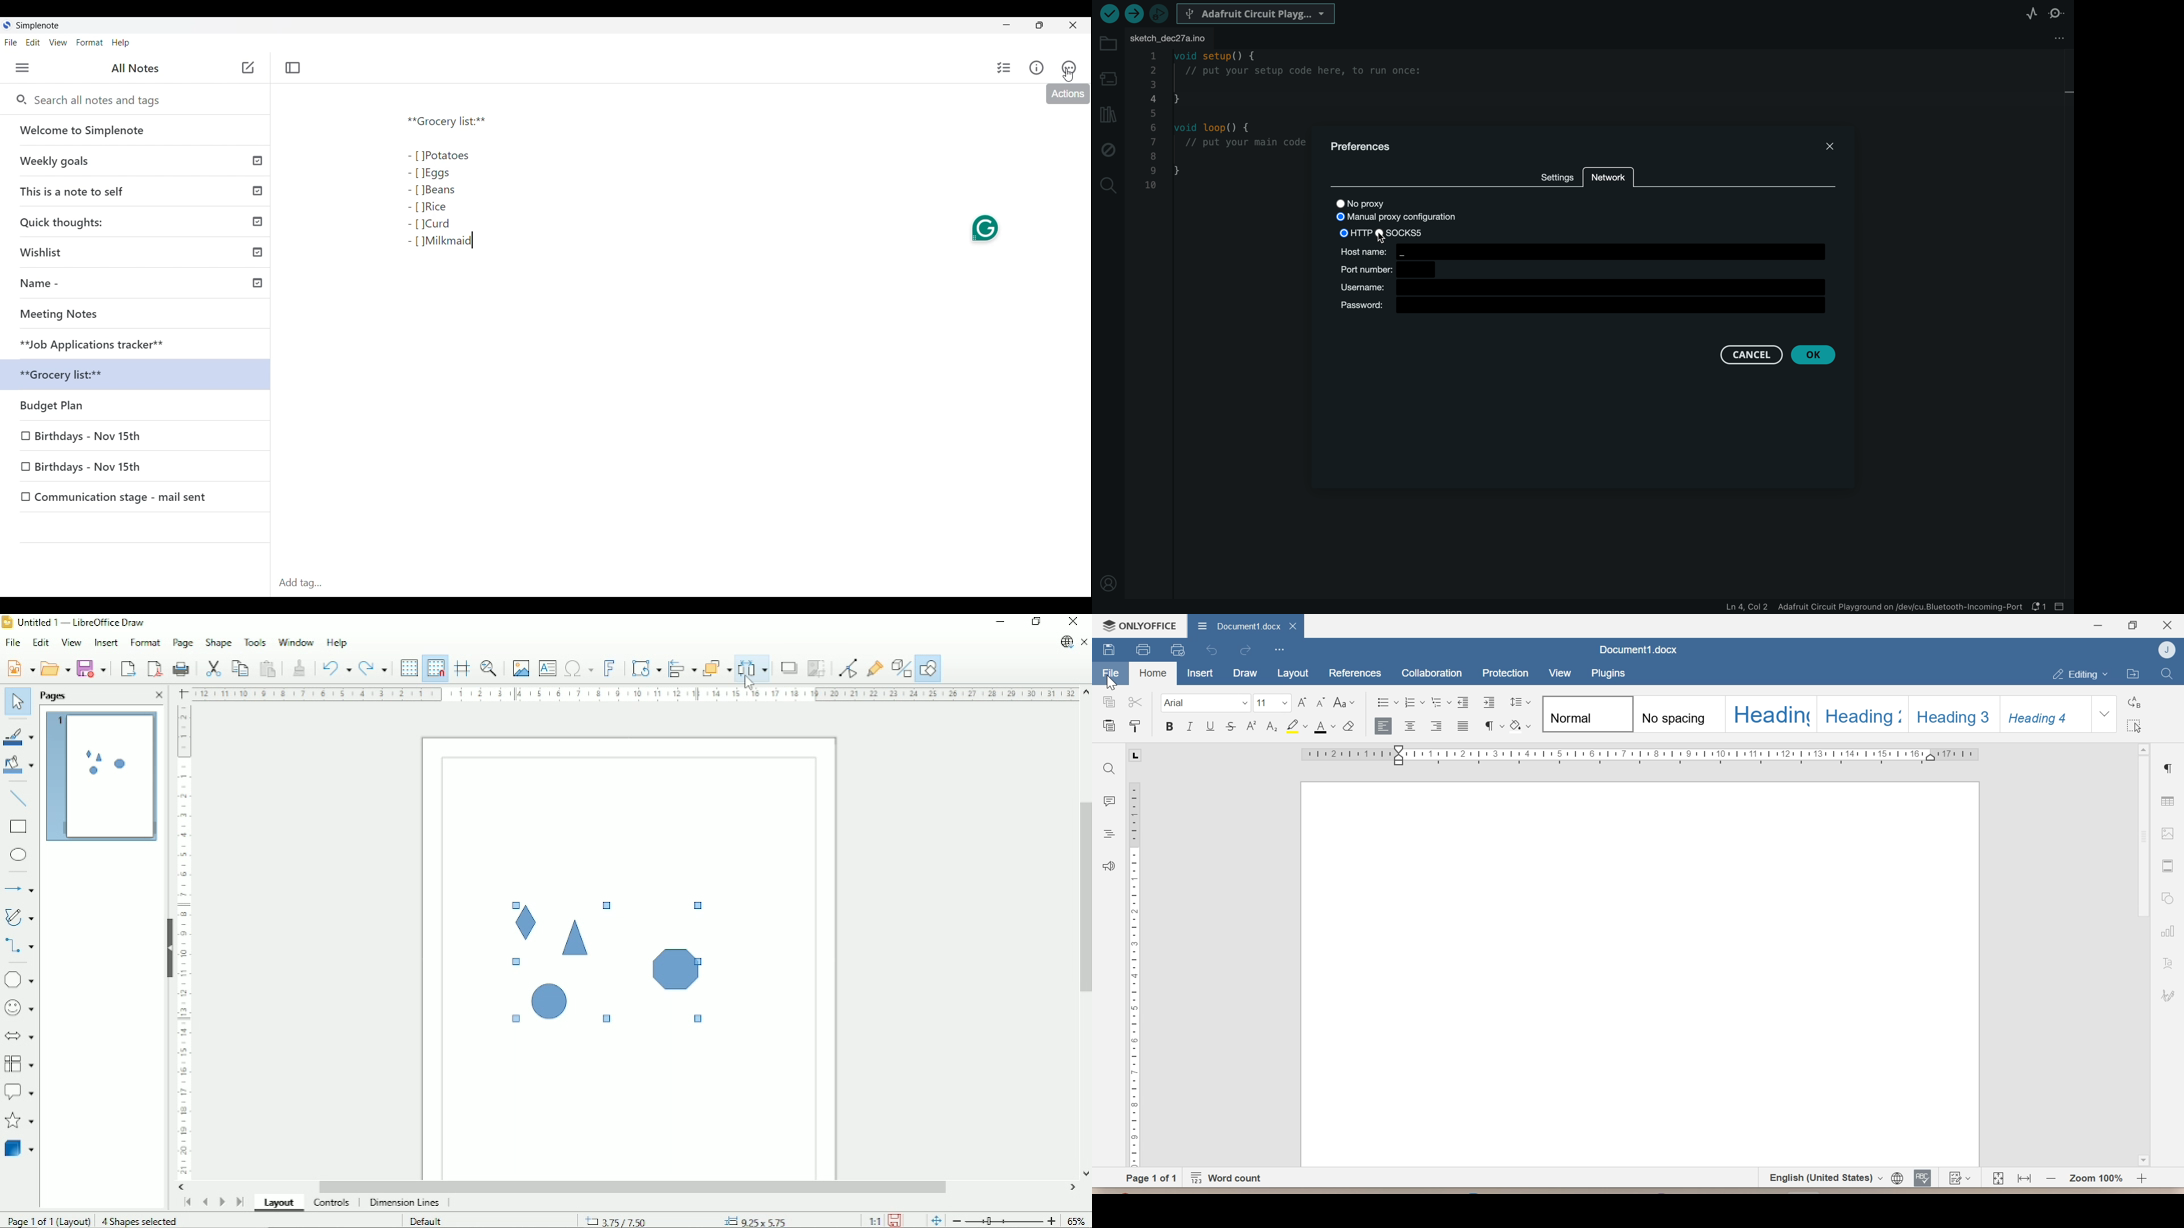 The height and width of the screenshot is (1232, 2184). Describe the element at coordinates (1273, 704) in the screenshot. I see `Font size` at that location.